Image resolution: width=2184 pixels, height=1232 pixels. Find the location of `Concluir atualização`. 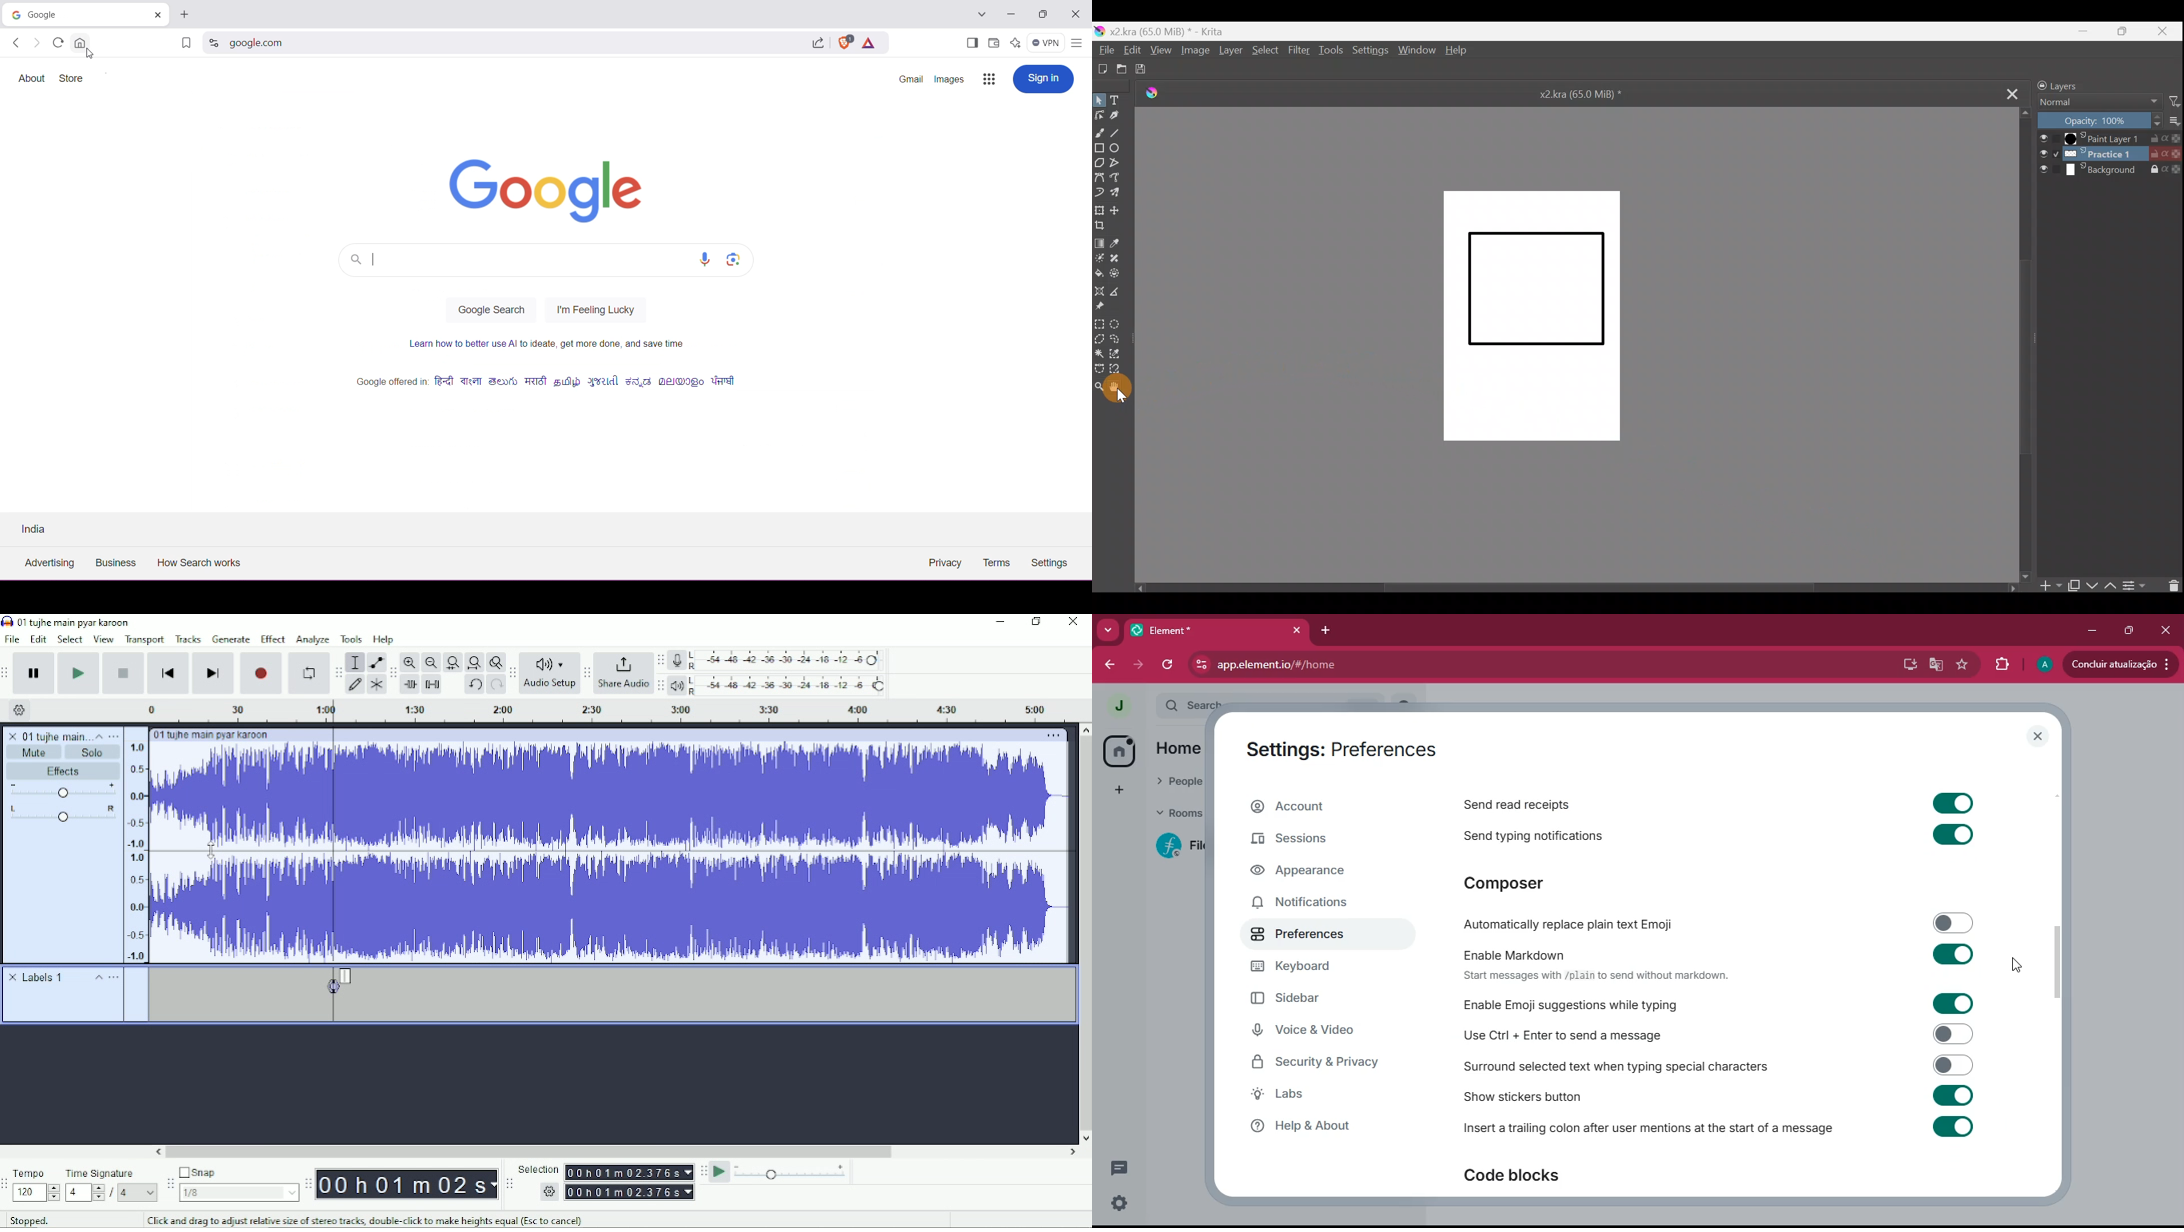

Concluir atualização is located at coordinates (2123, 664).